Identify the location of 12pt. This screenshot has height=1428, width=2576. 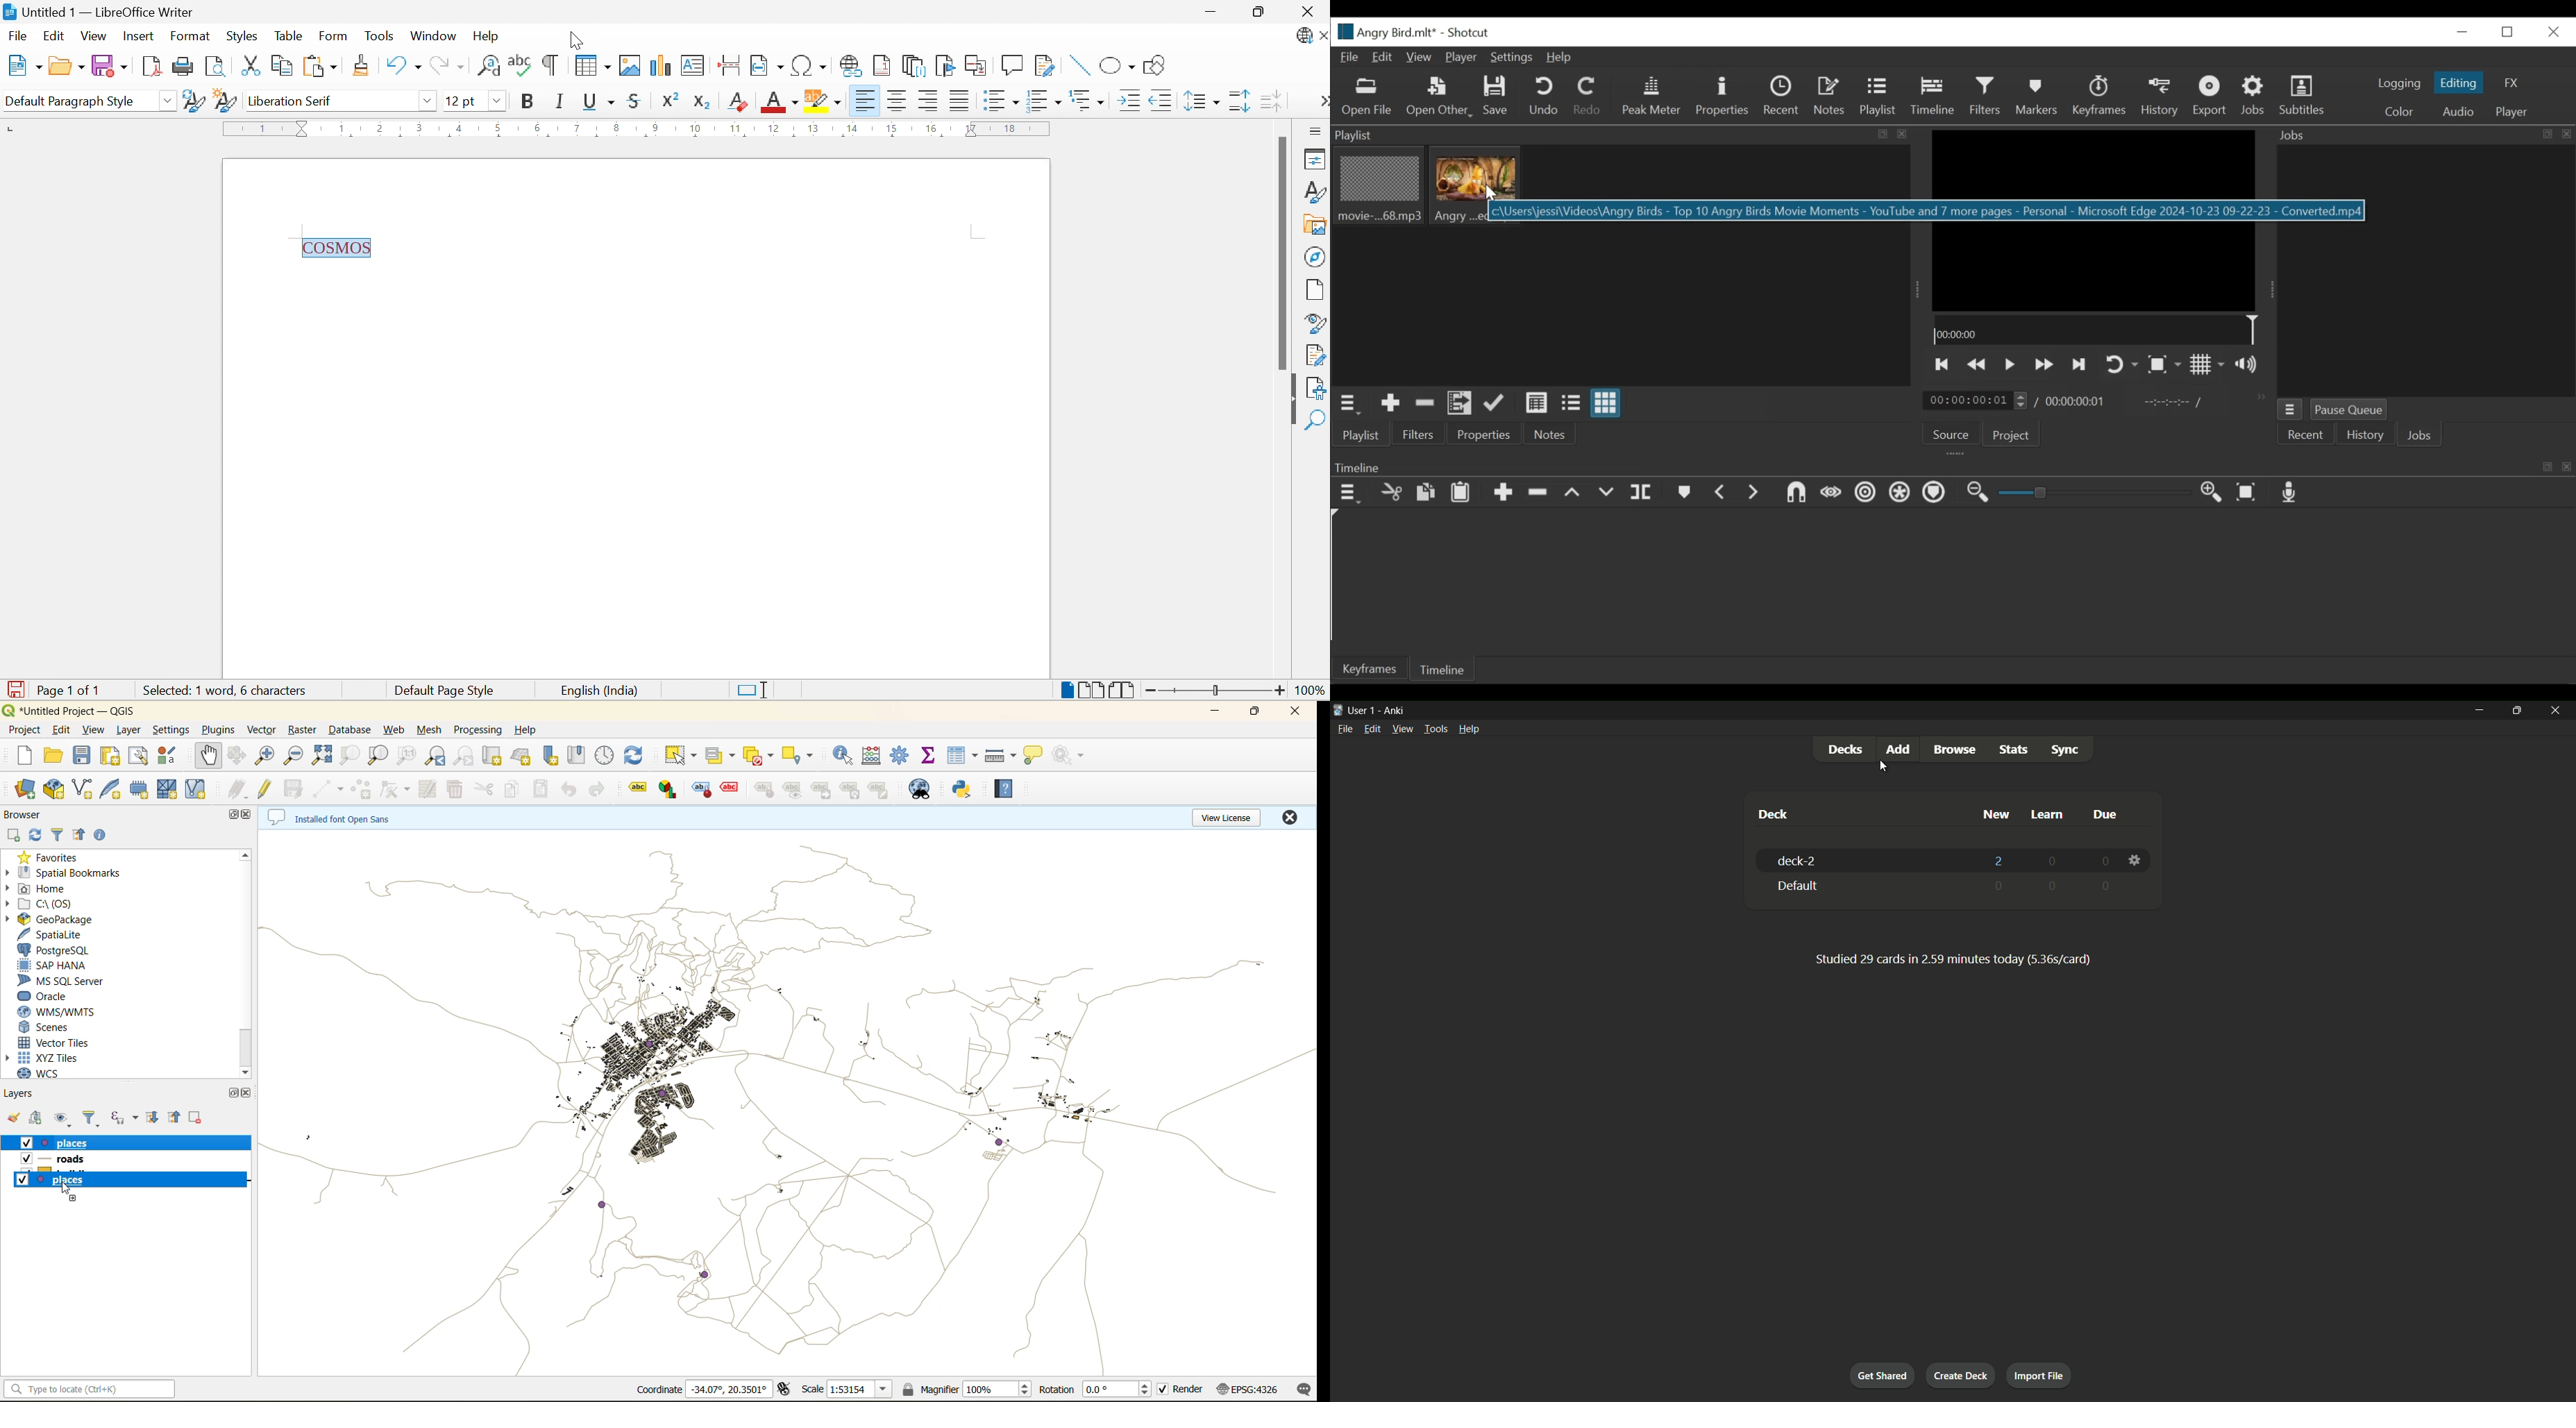
(462, 101).